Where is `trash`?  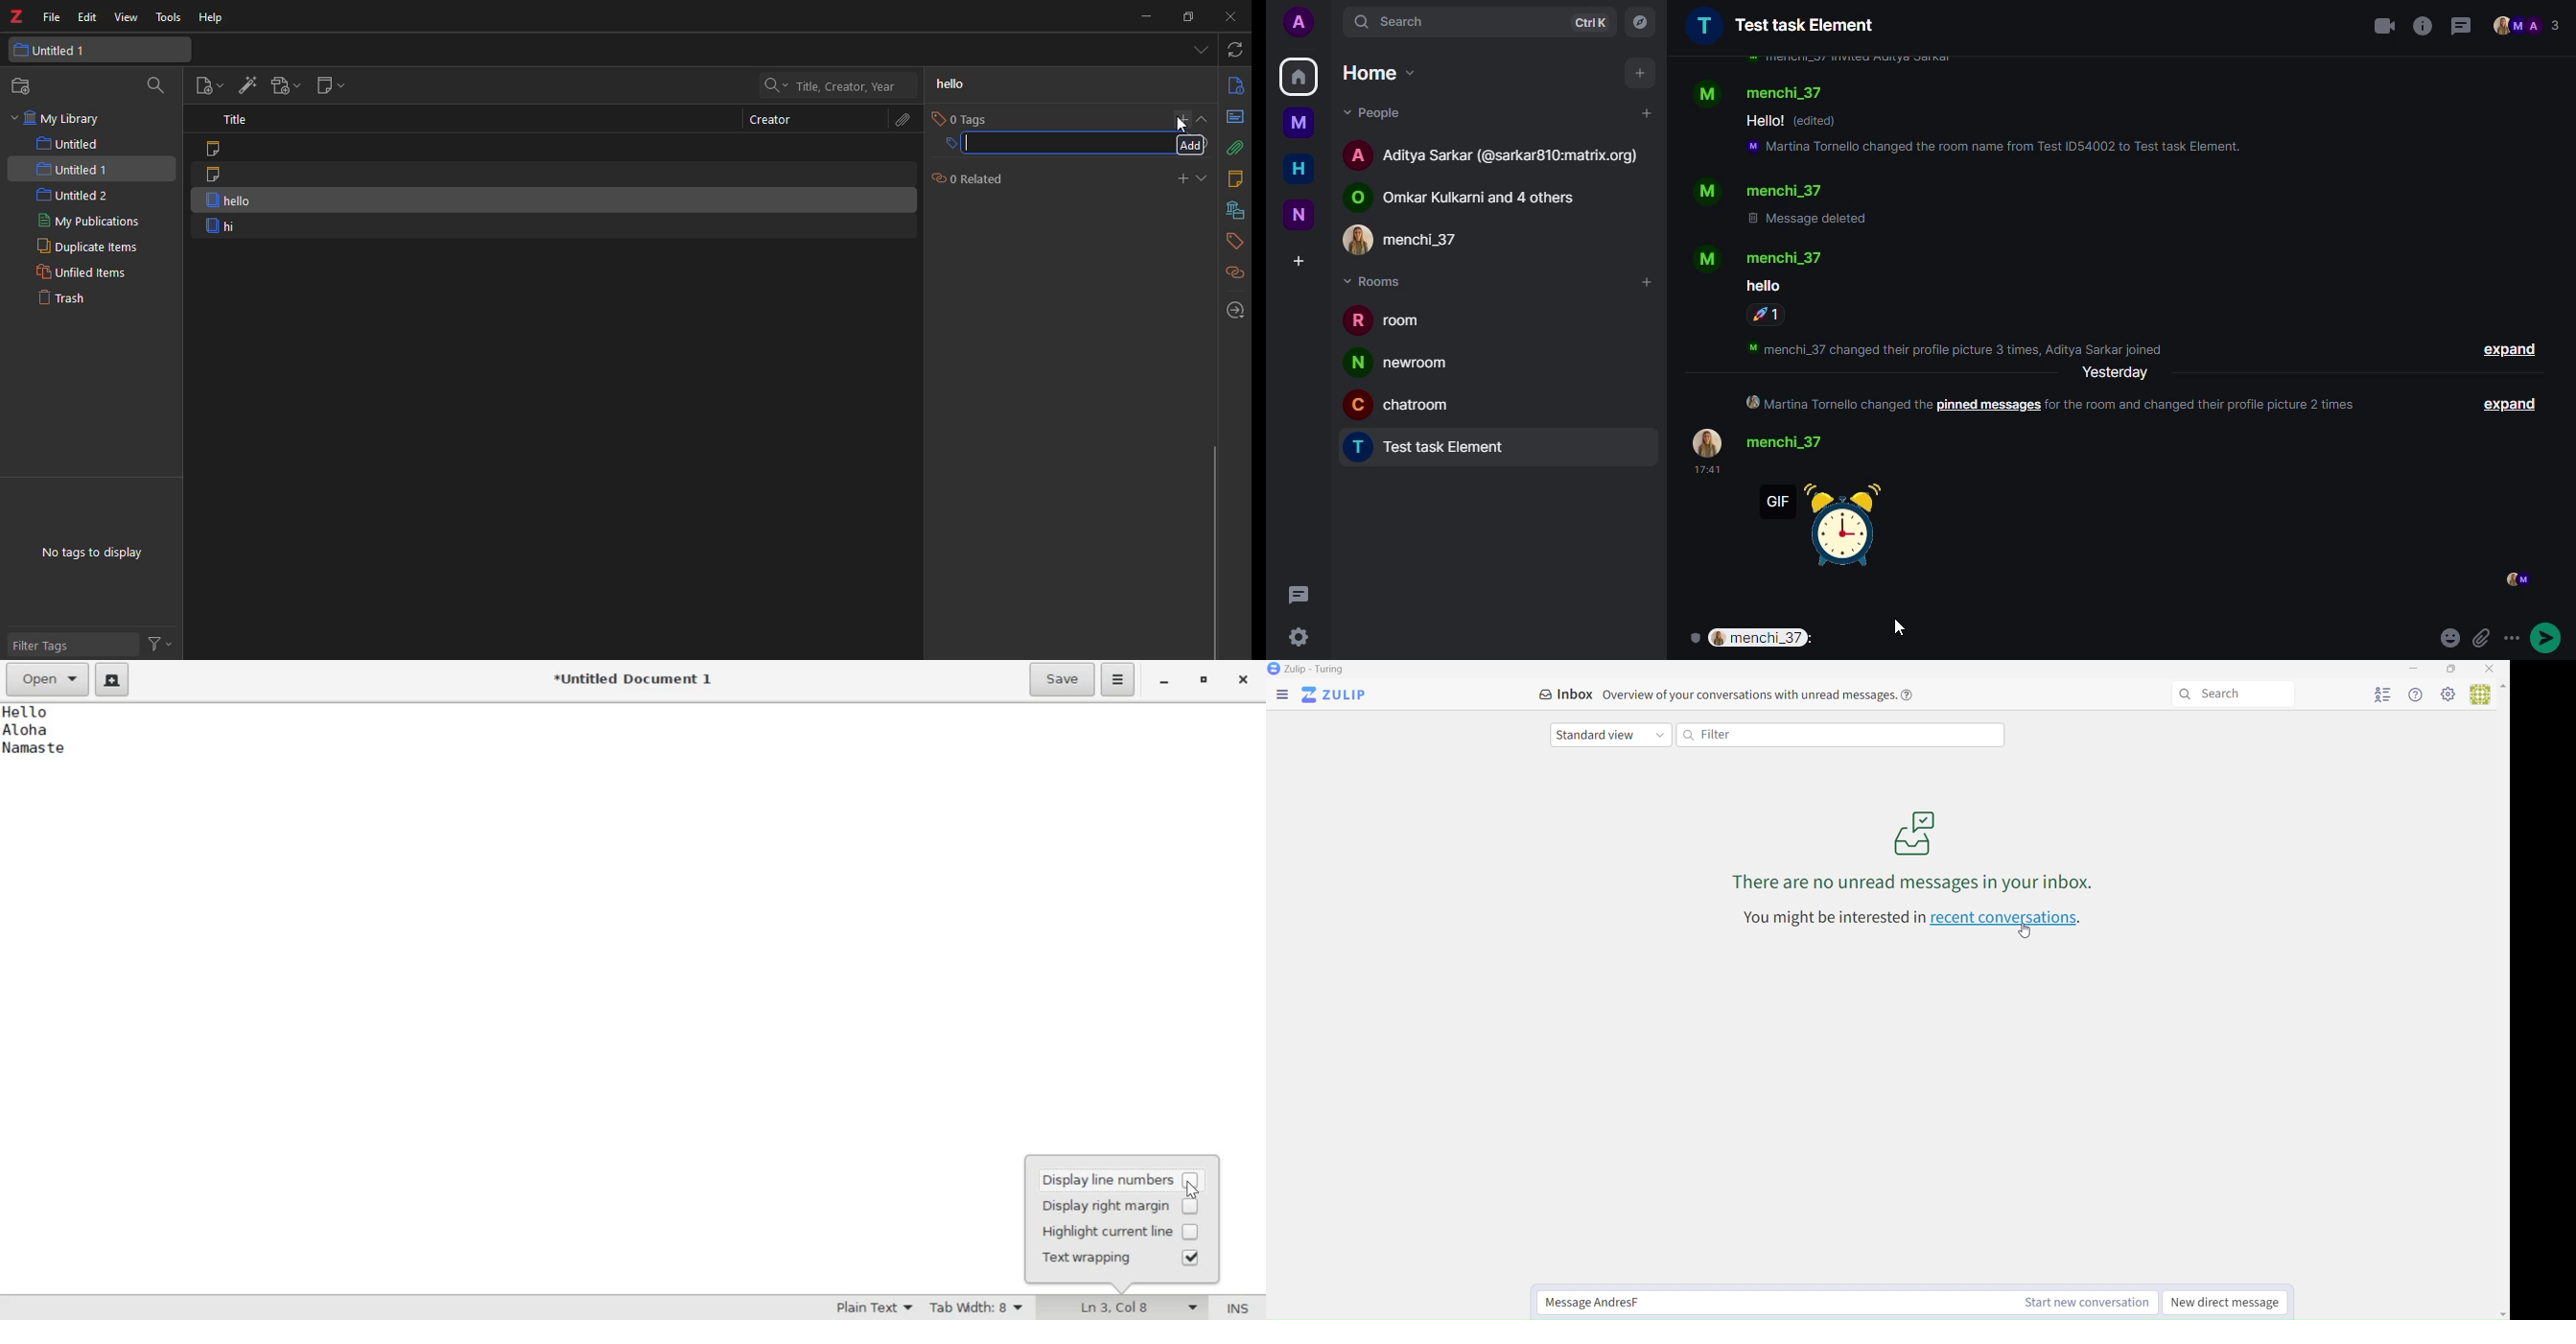
trash is located at coordinates (72, 302).